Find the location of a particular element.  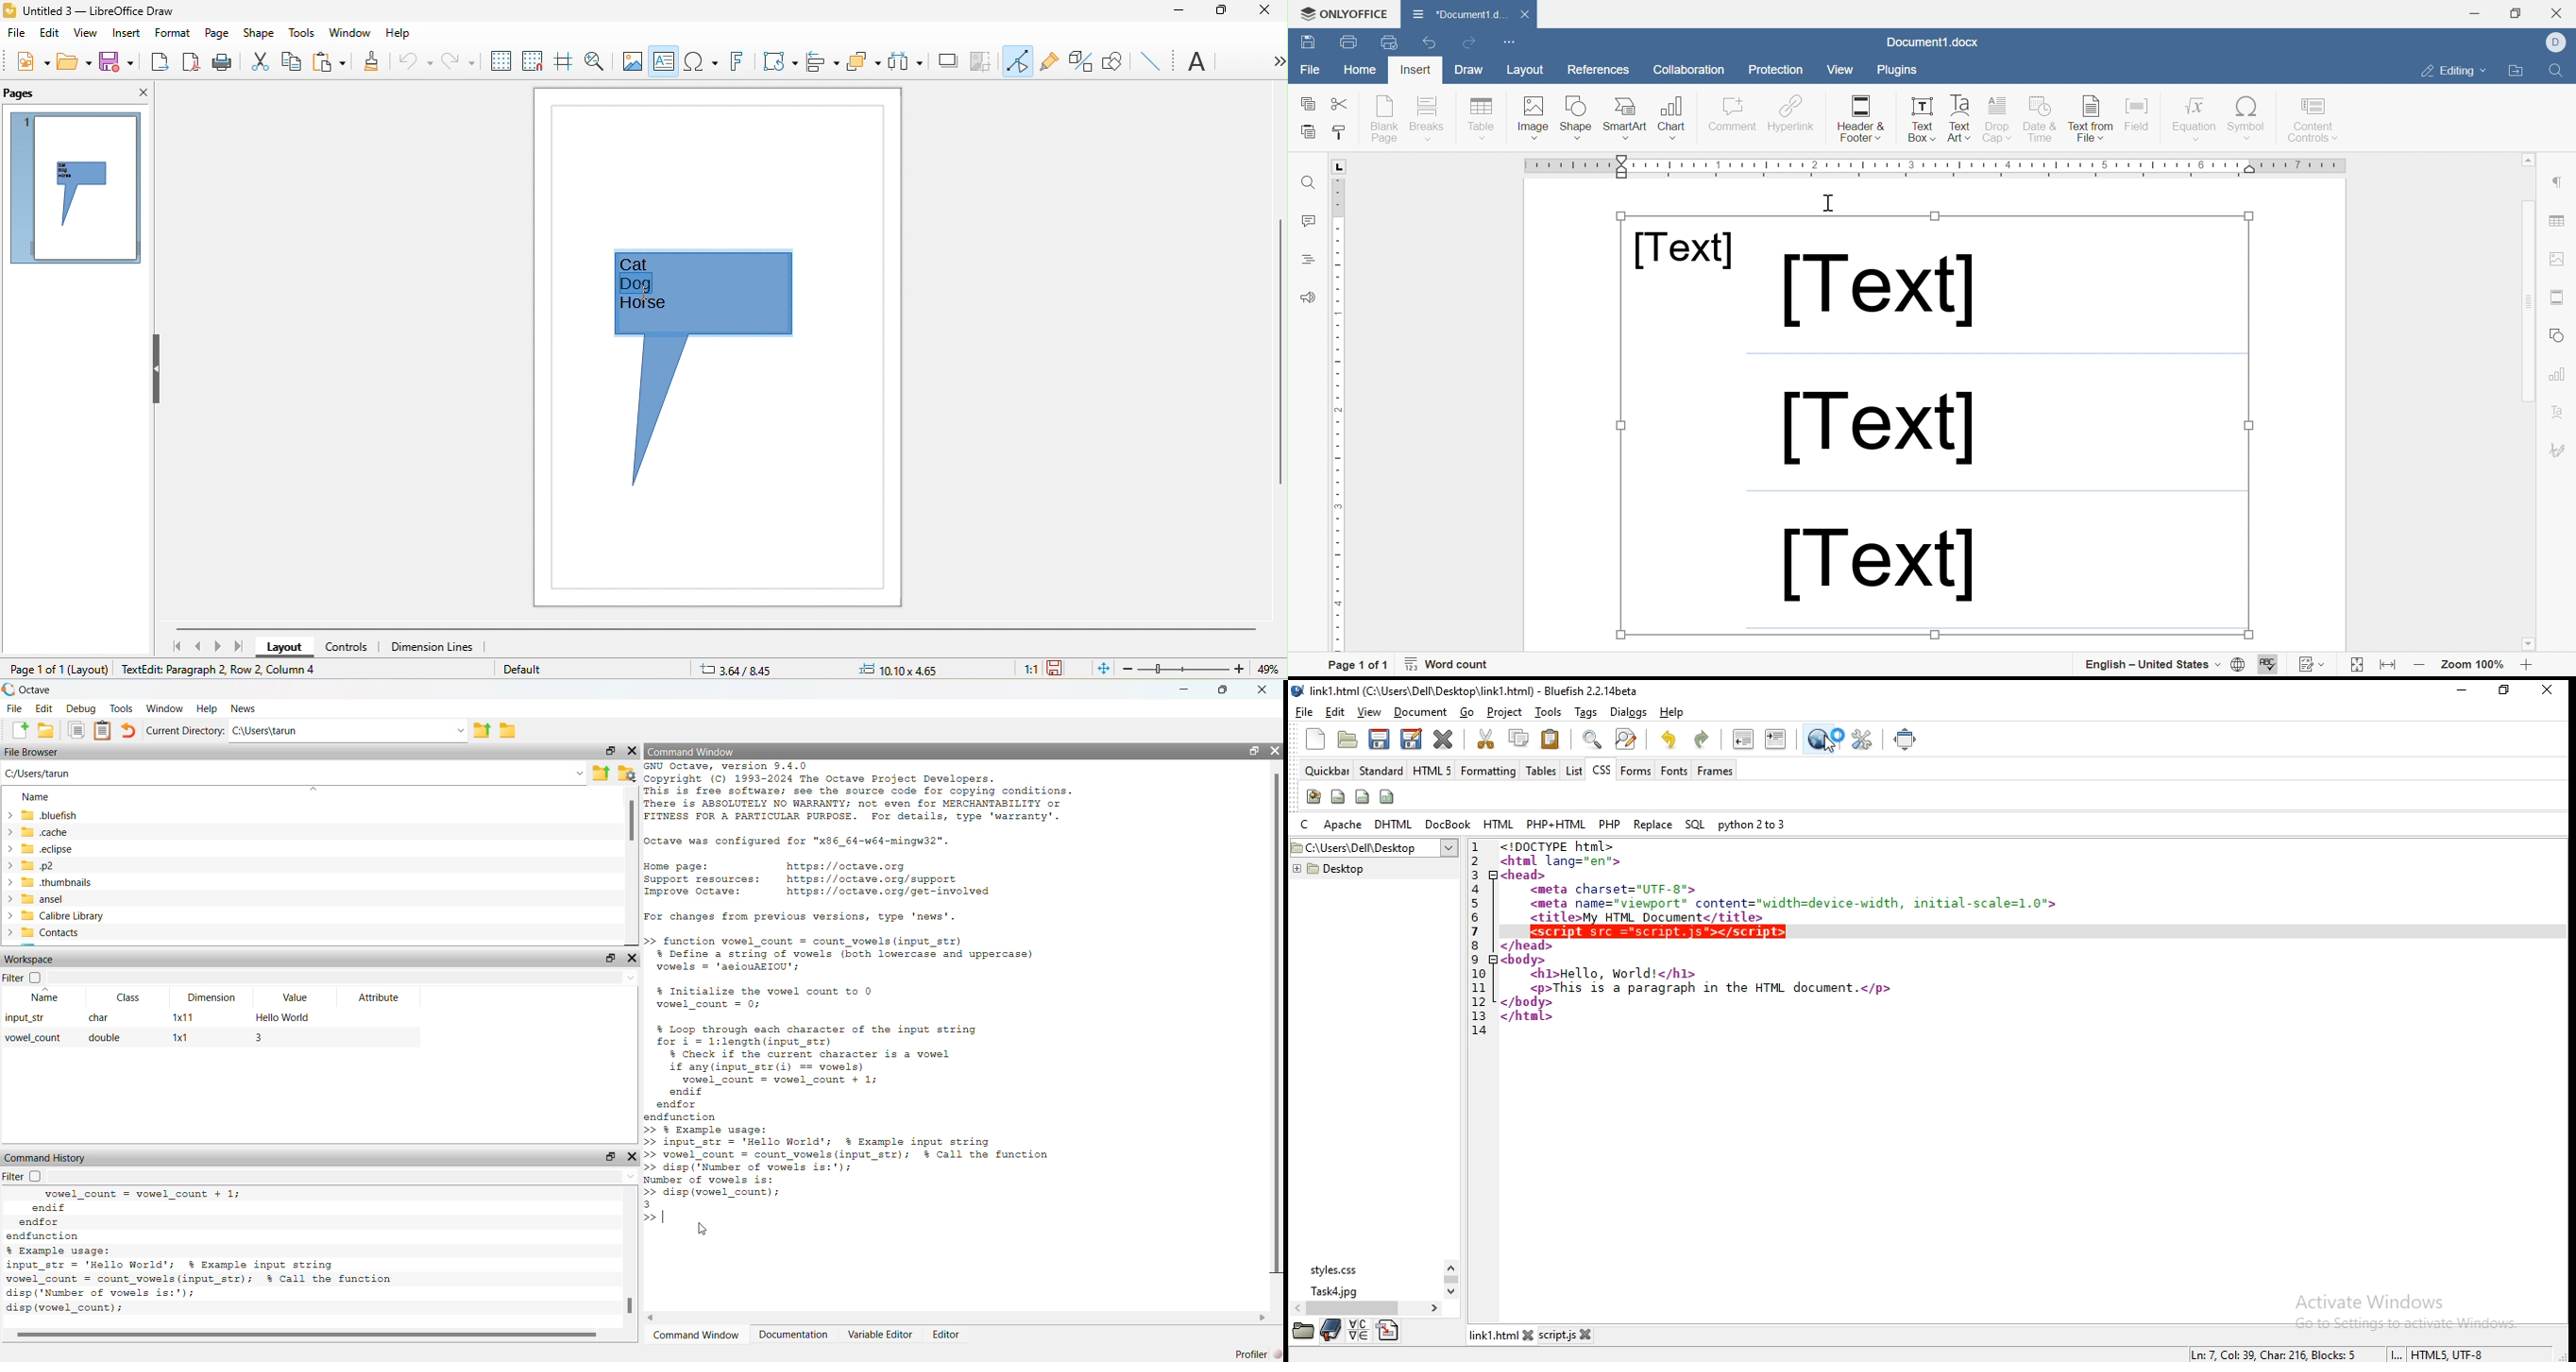

References is located at coordinates (1597, 71).